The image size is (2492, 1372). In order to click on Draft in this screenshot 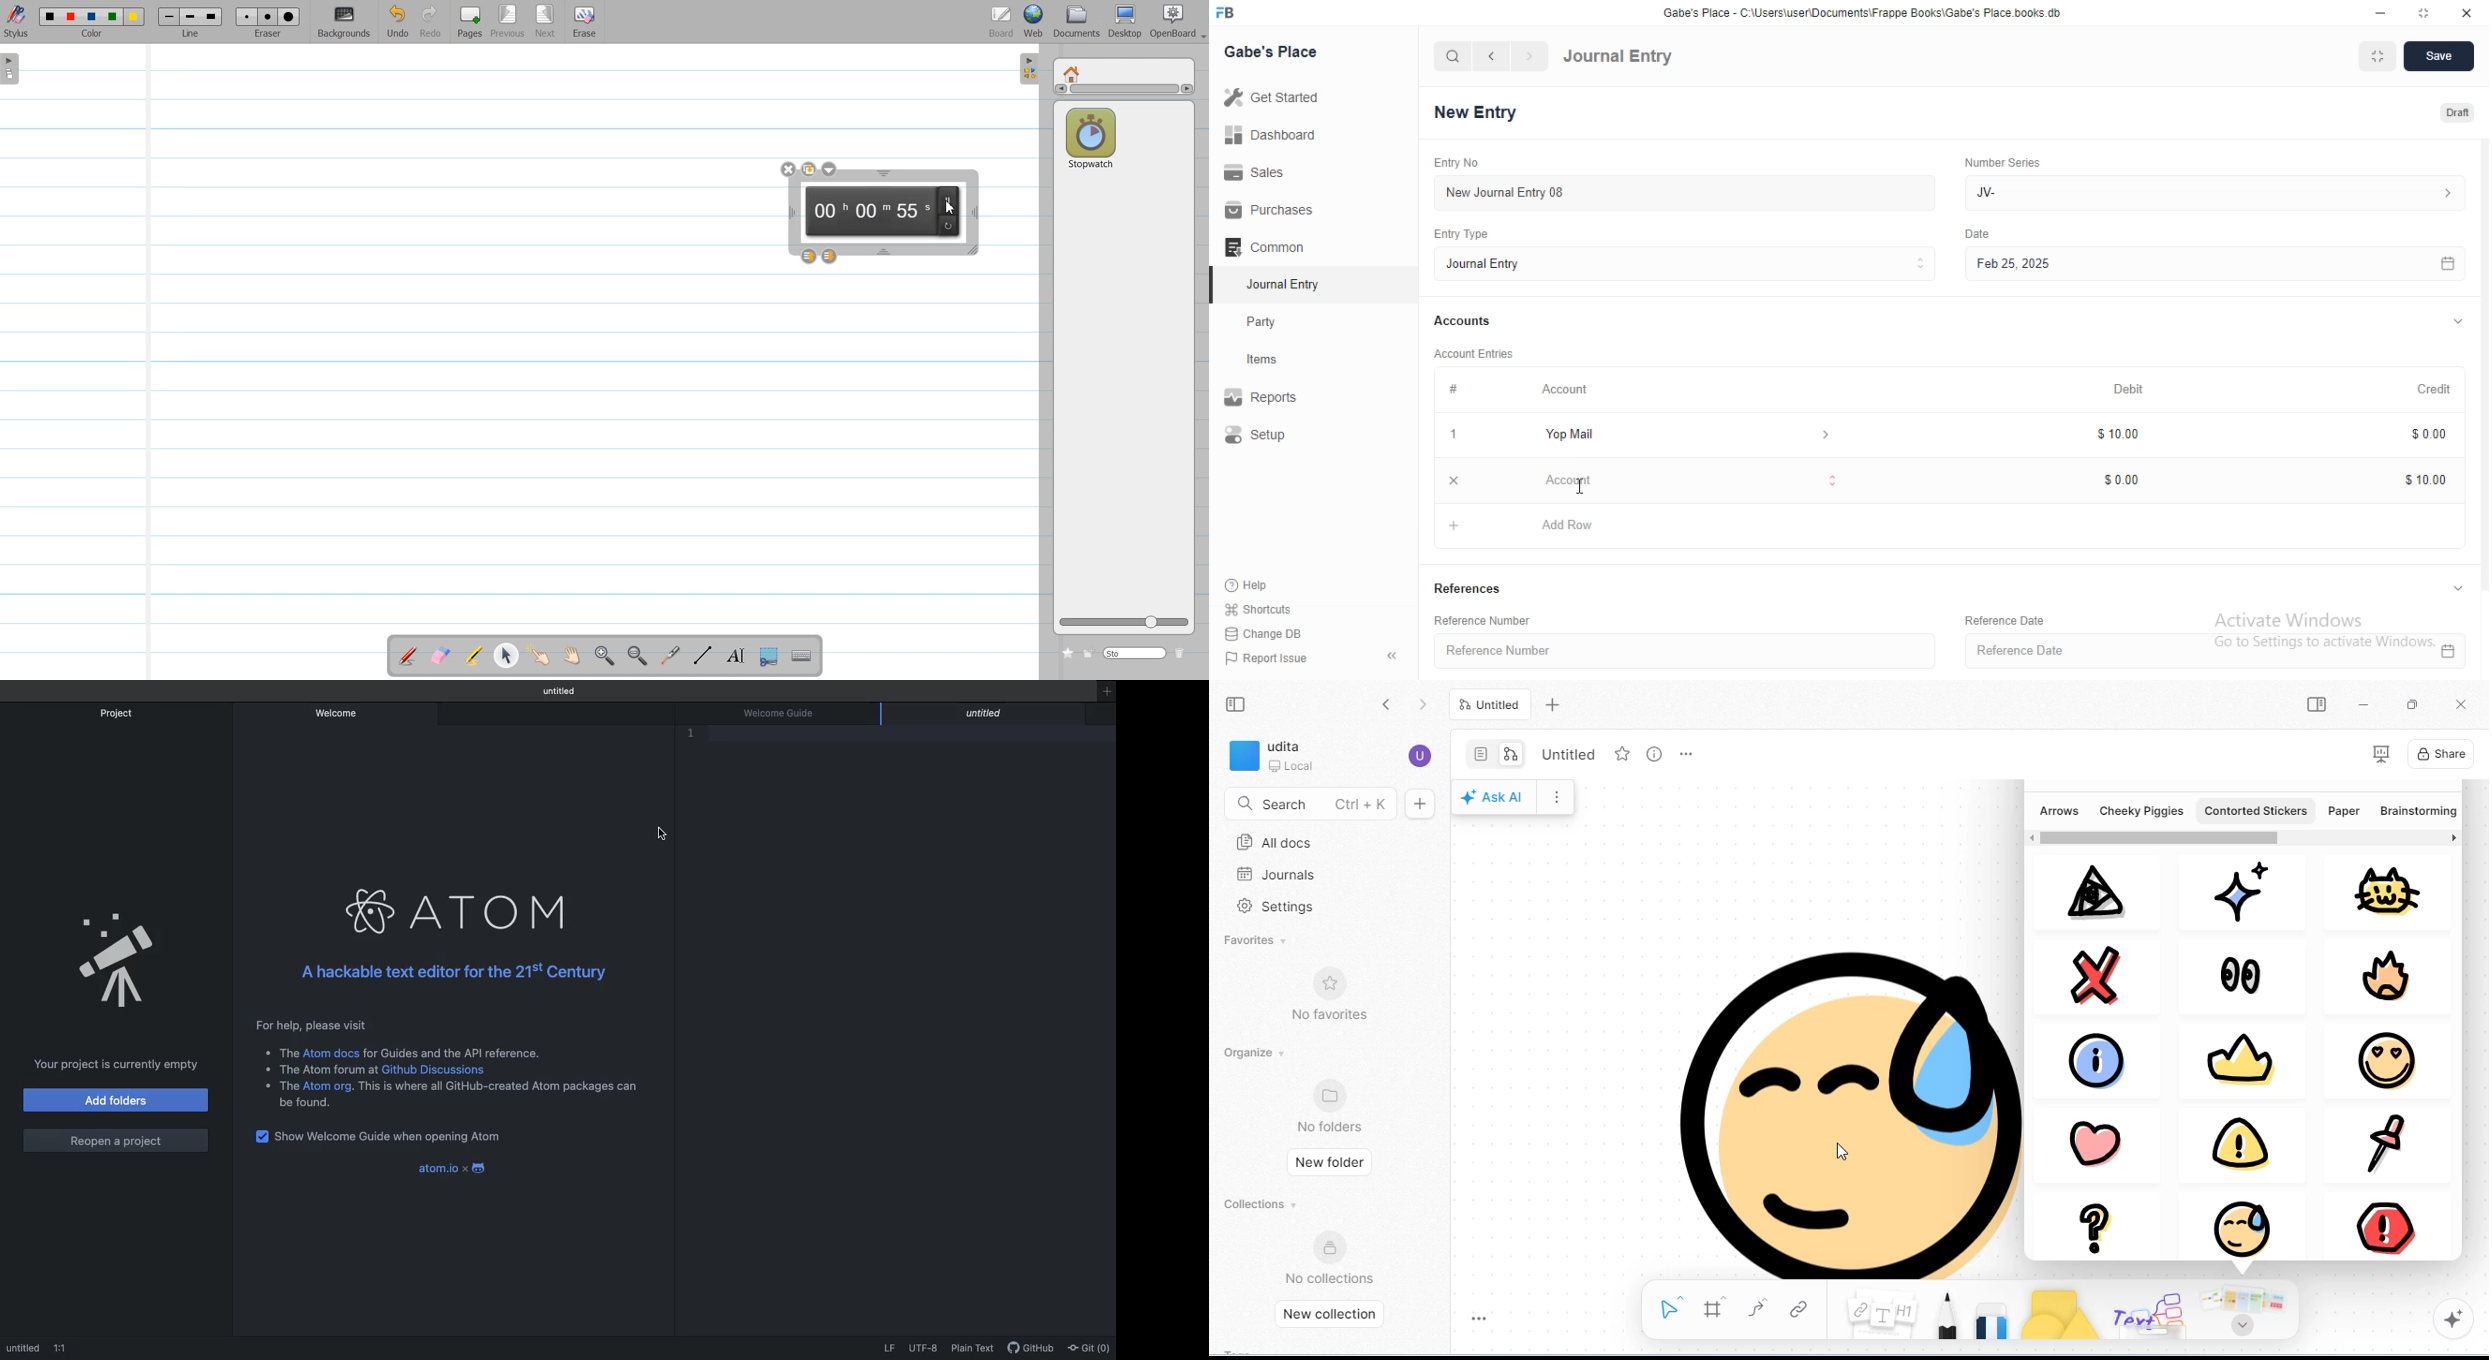, I will do `click(2447, 111)`.